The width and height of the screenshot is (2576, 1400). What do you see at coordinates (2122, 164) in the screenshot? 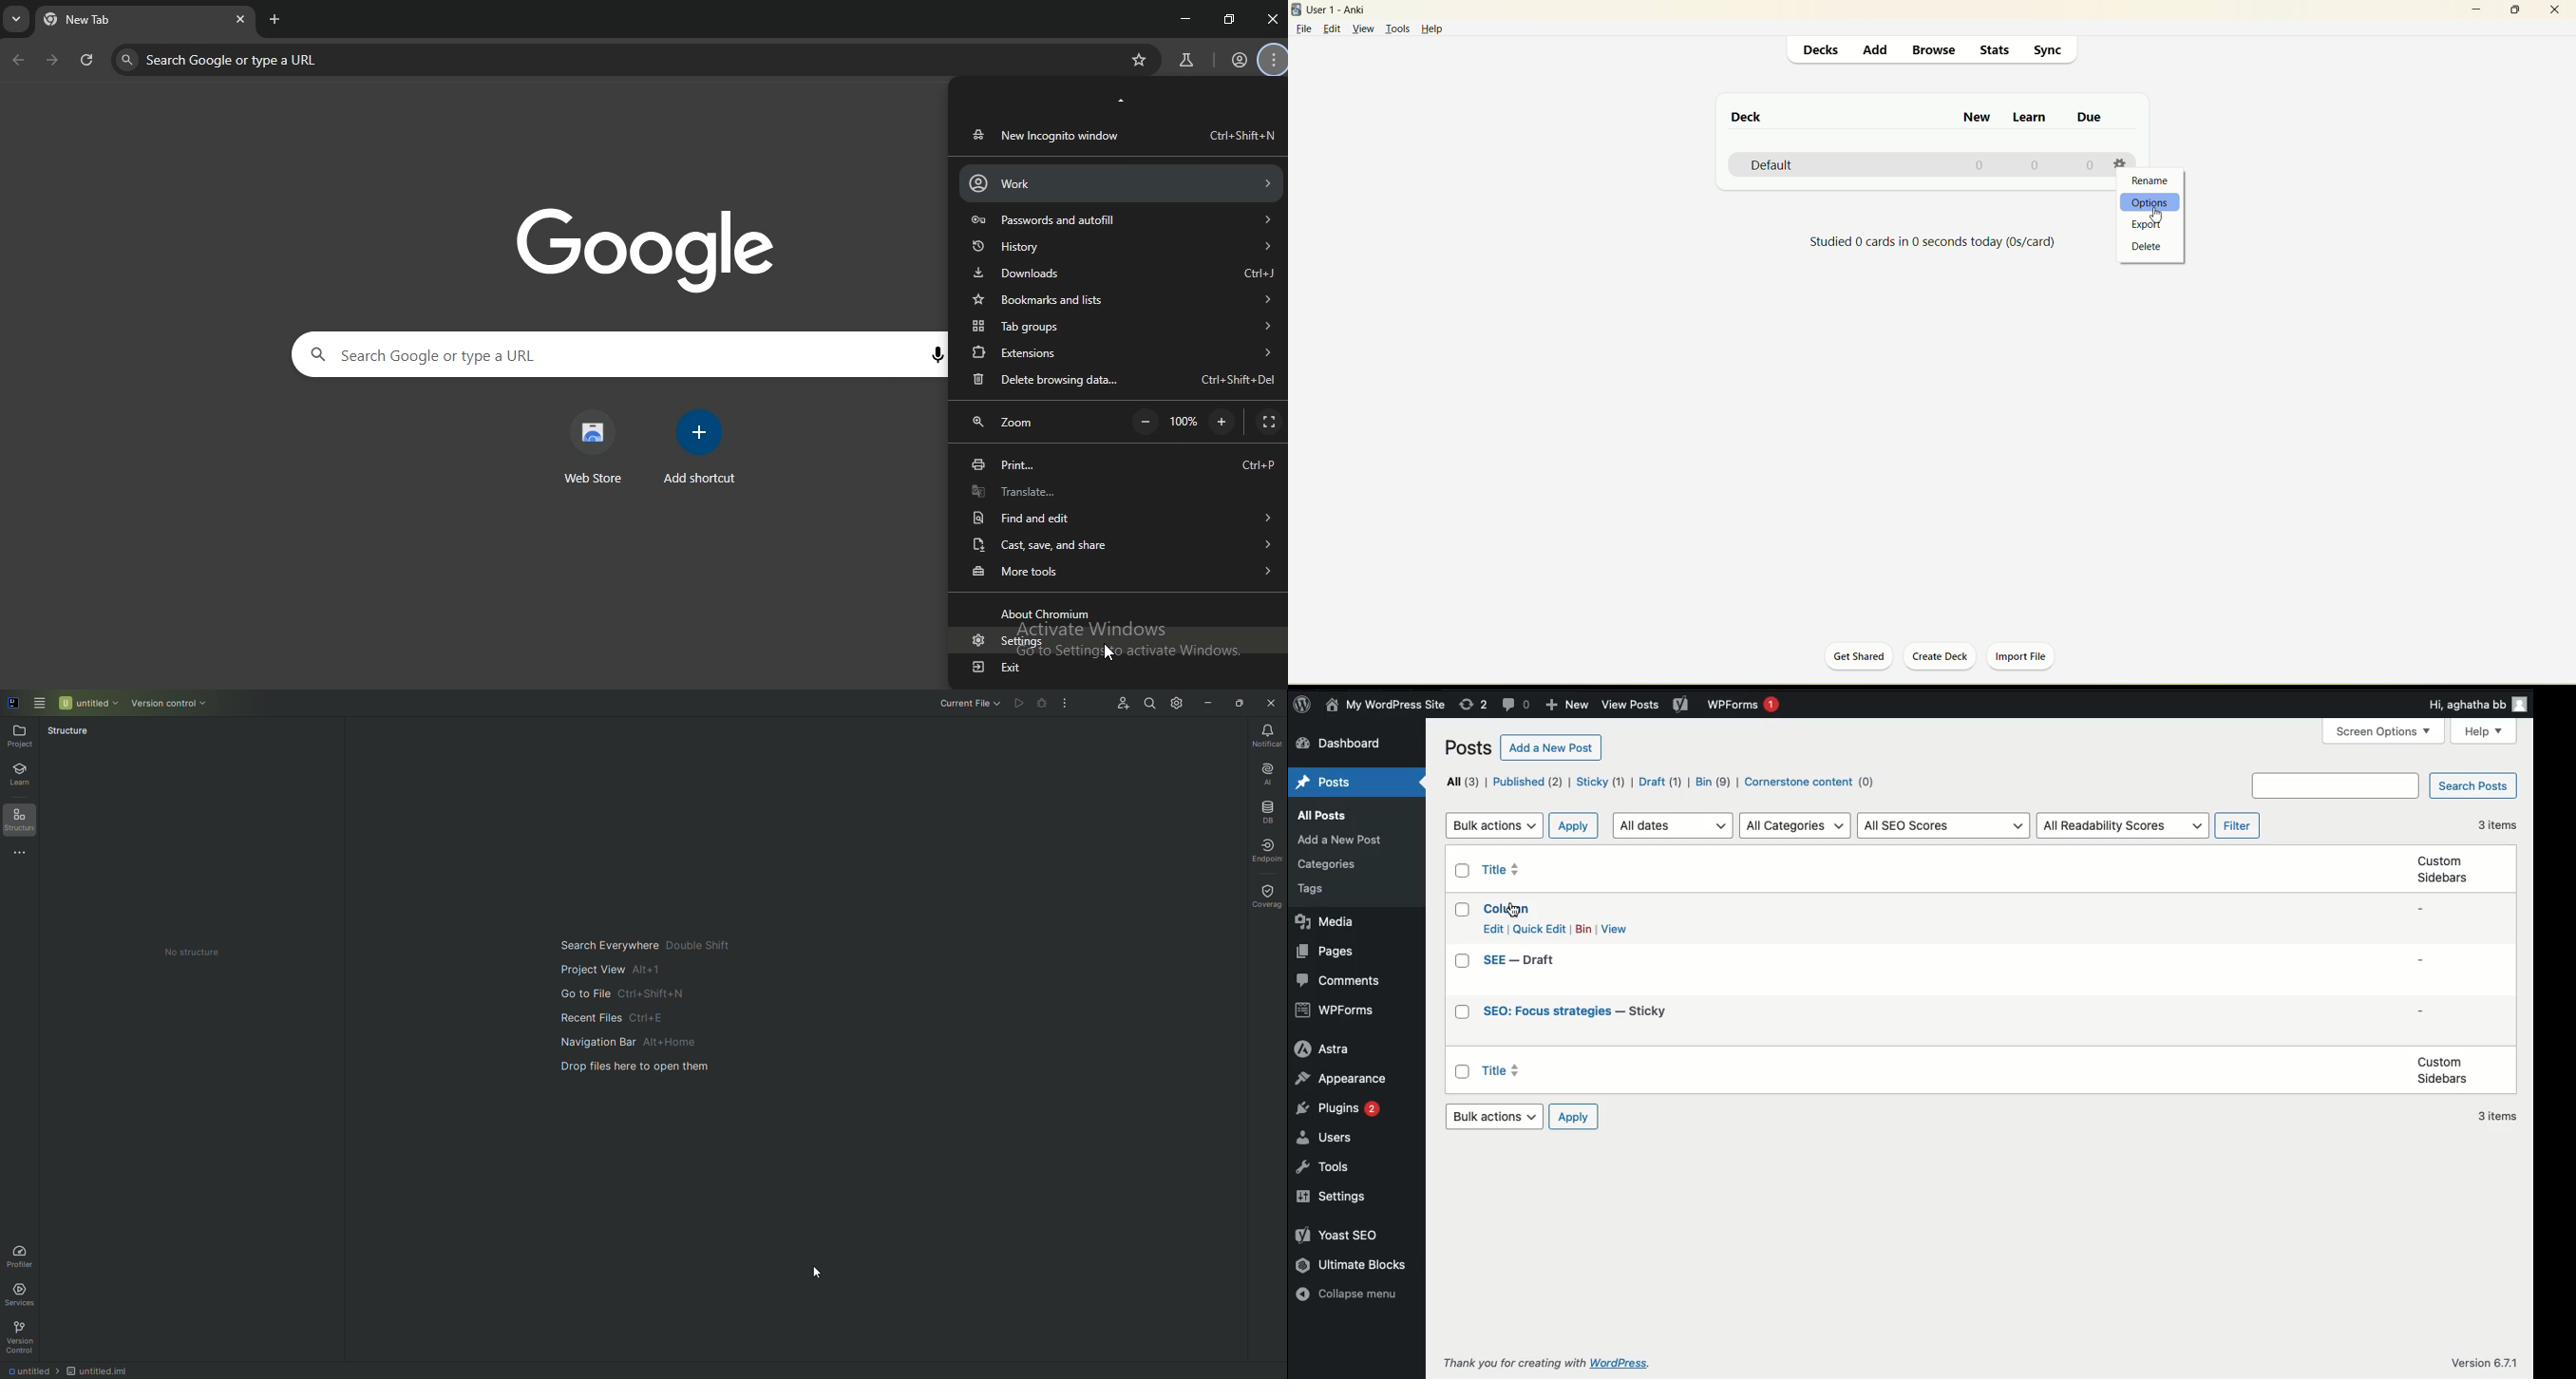
I see `settings` at bounding box center [2122, 164].